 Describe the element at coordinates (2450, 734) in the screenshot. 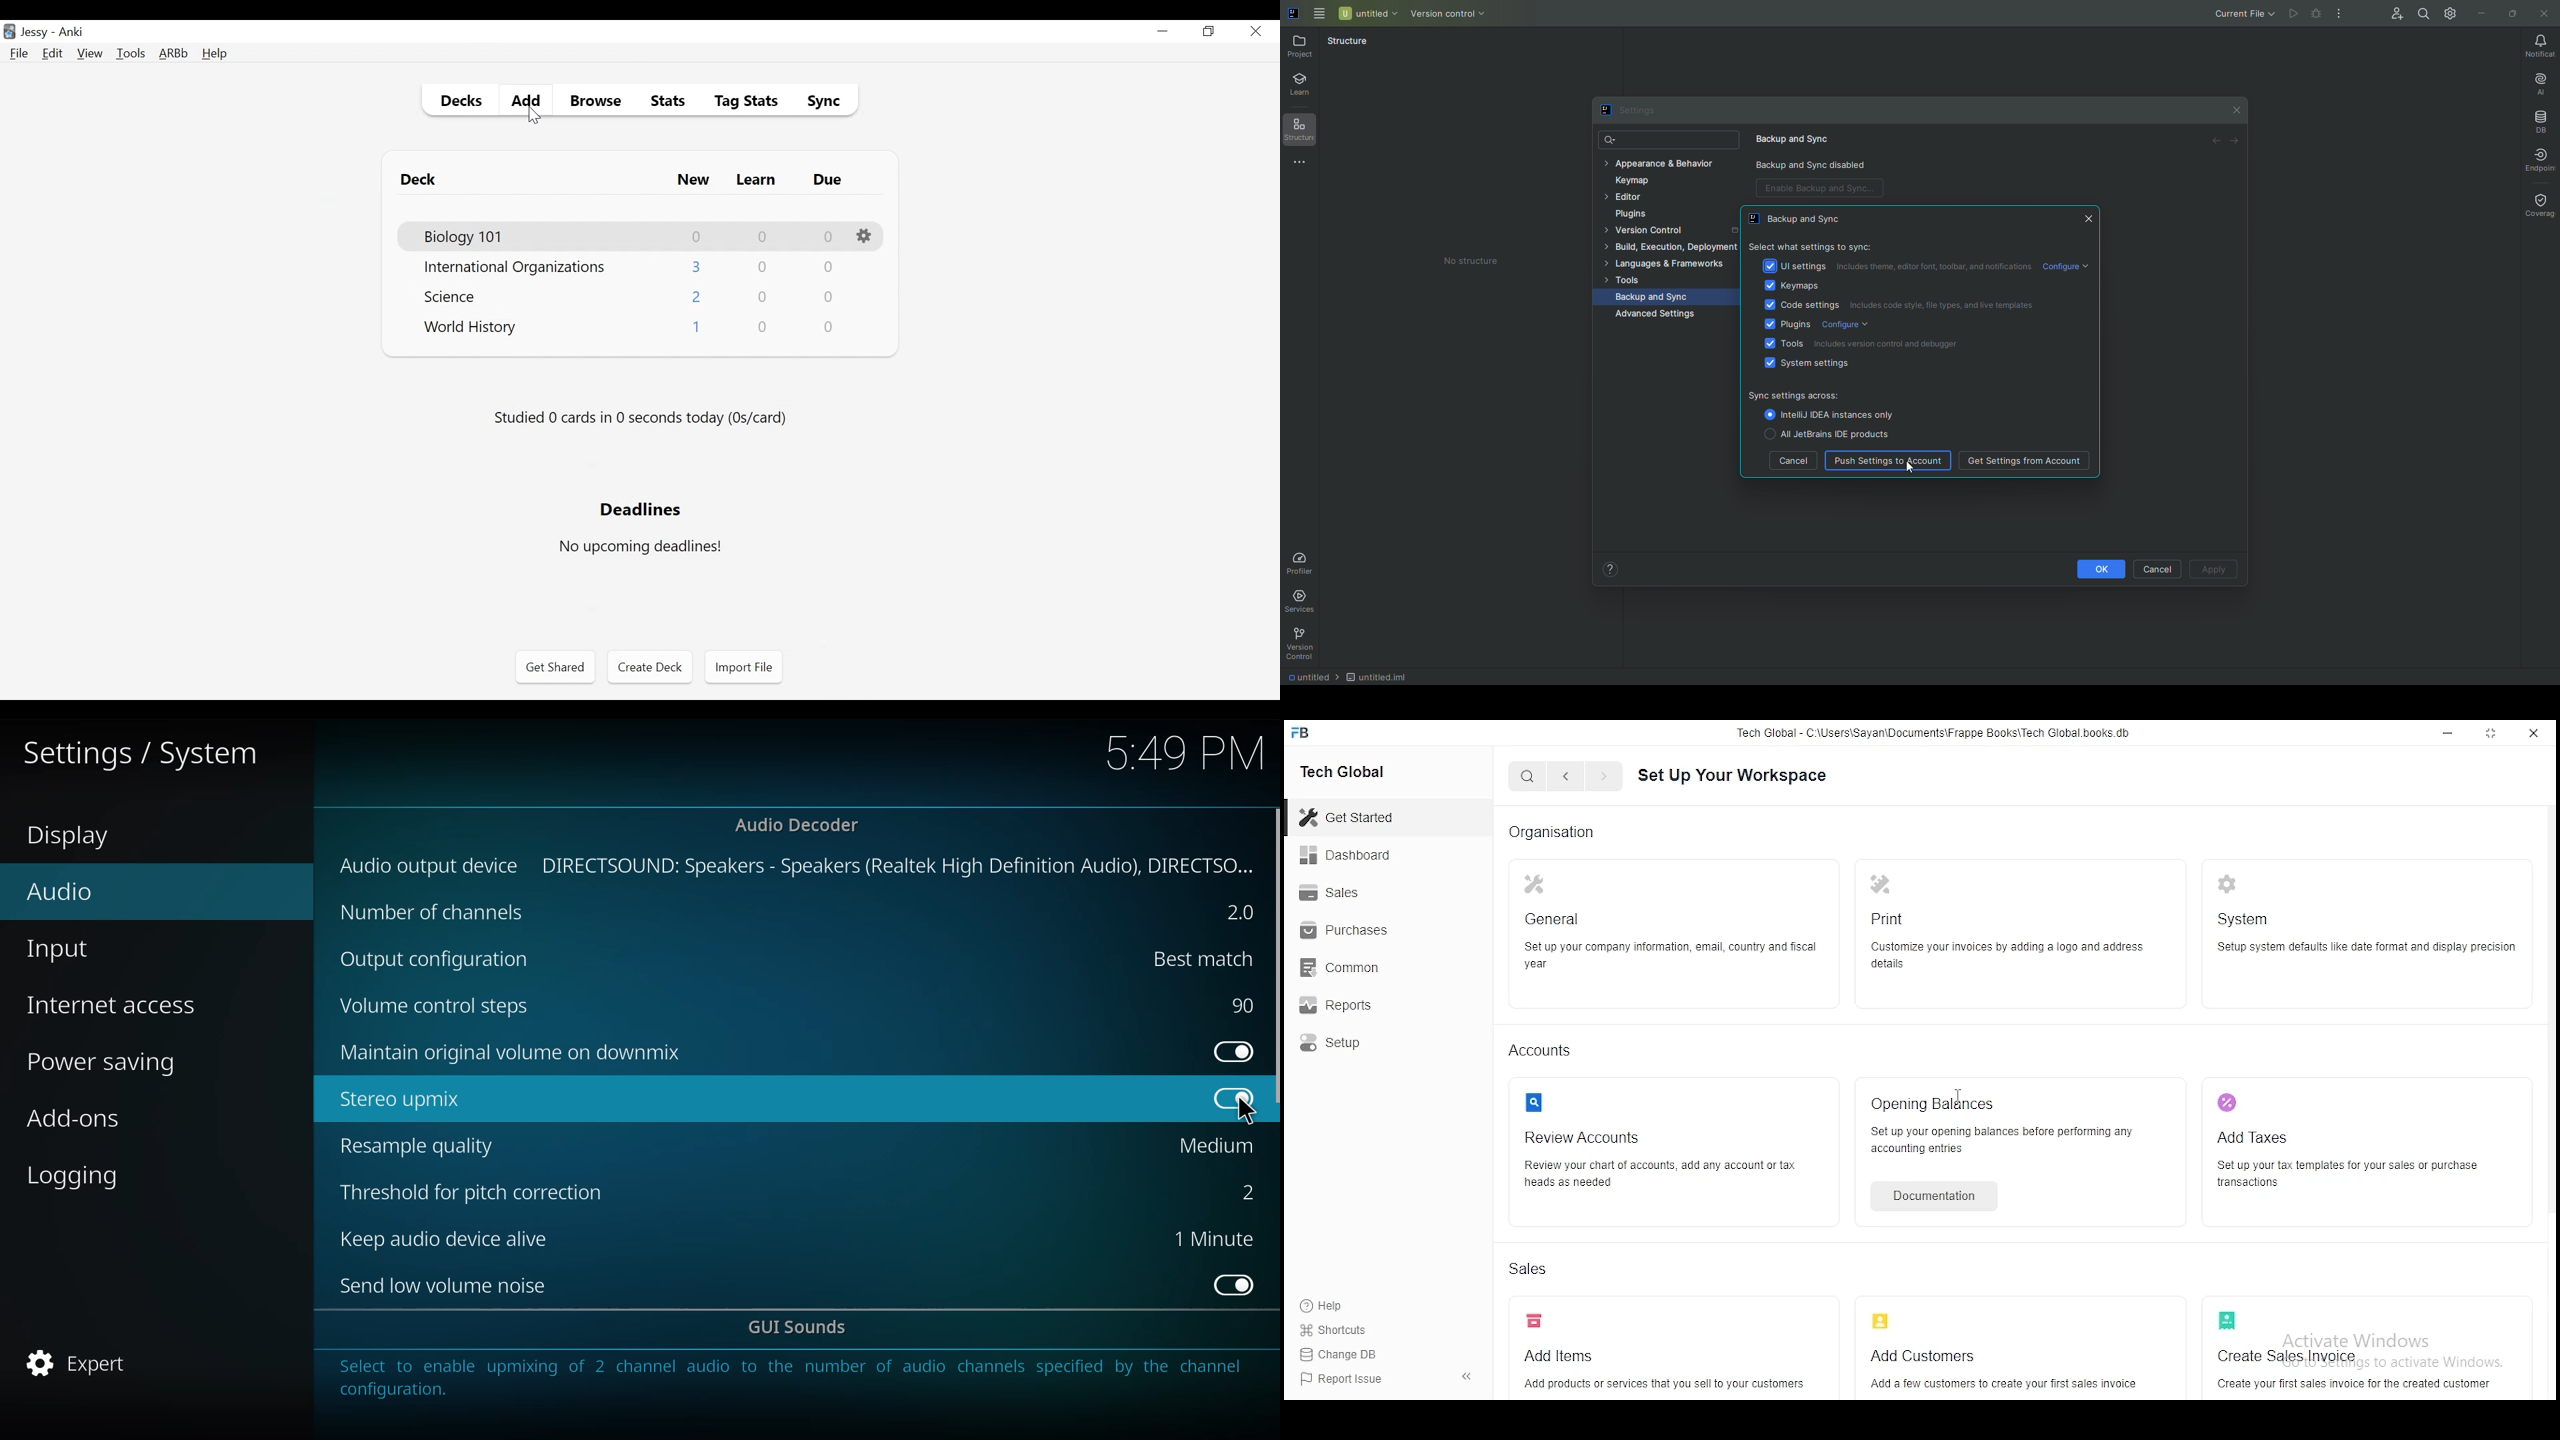

I see `minimize ` at that location.